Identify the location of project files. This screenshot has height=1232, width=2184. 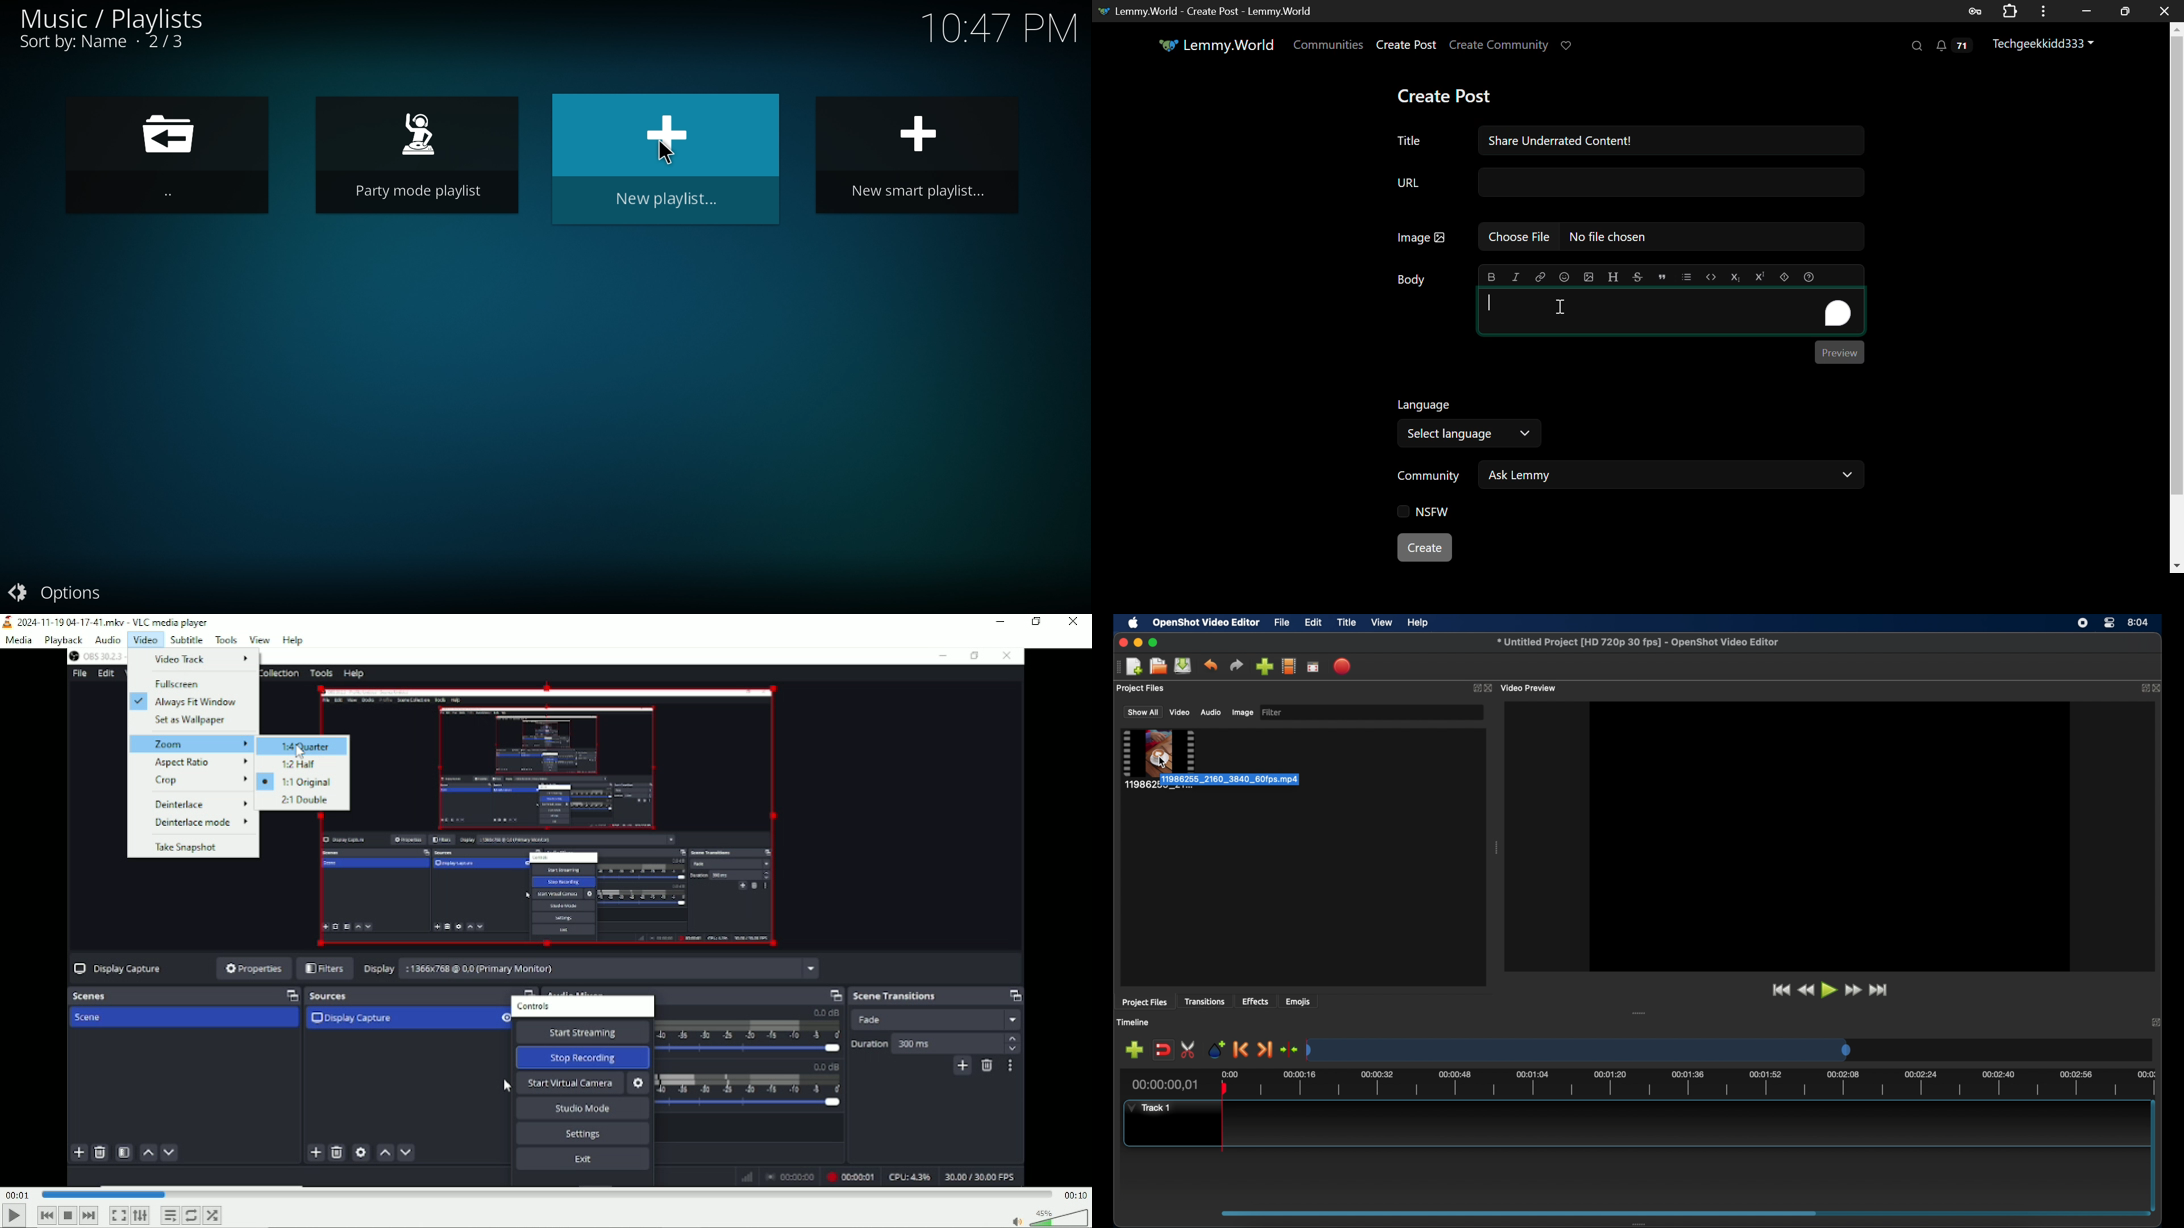
(1141, 688).